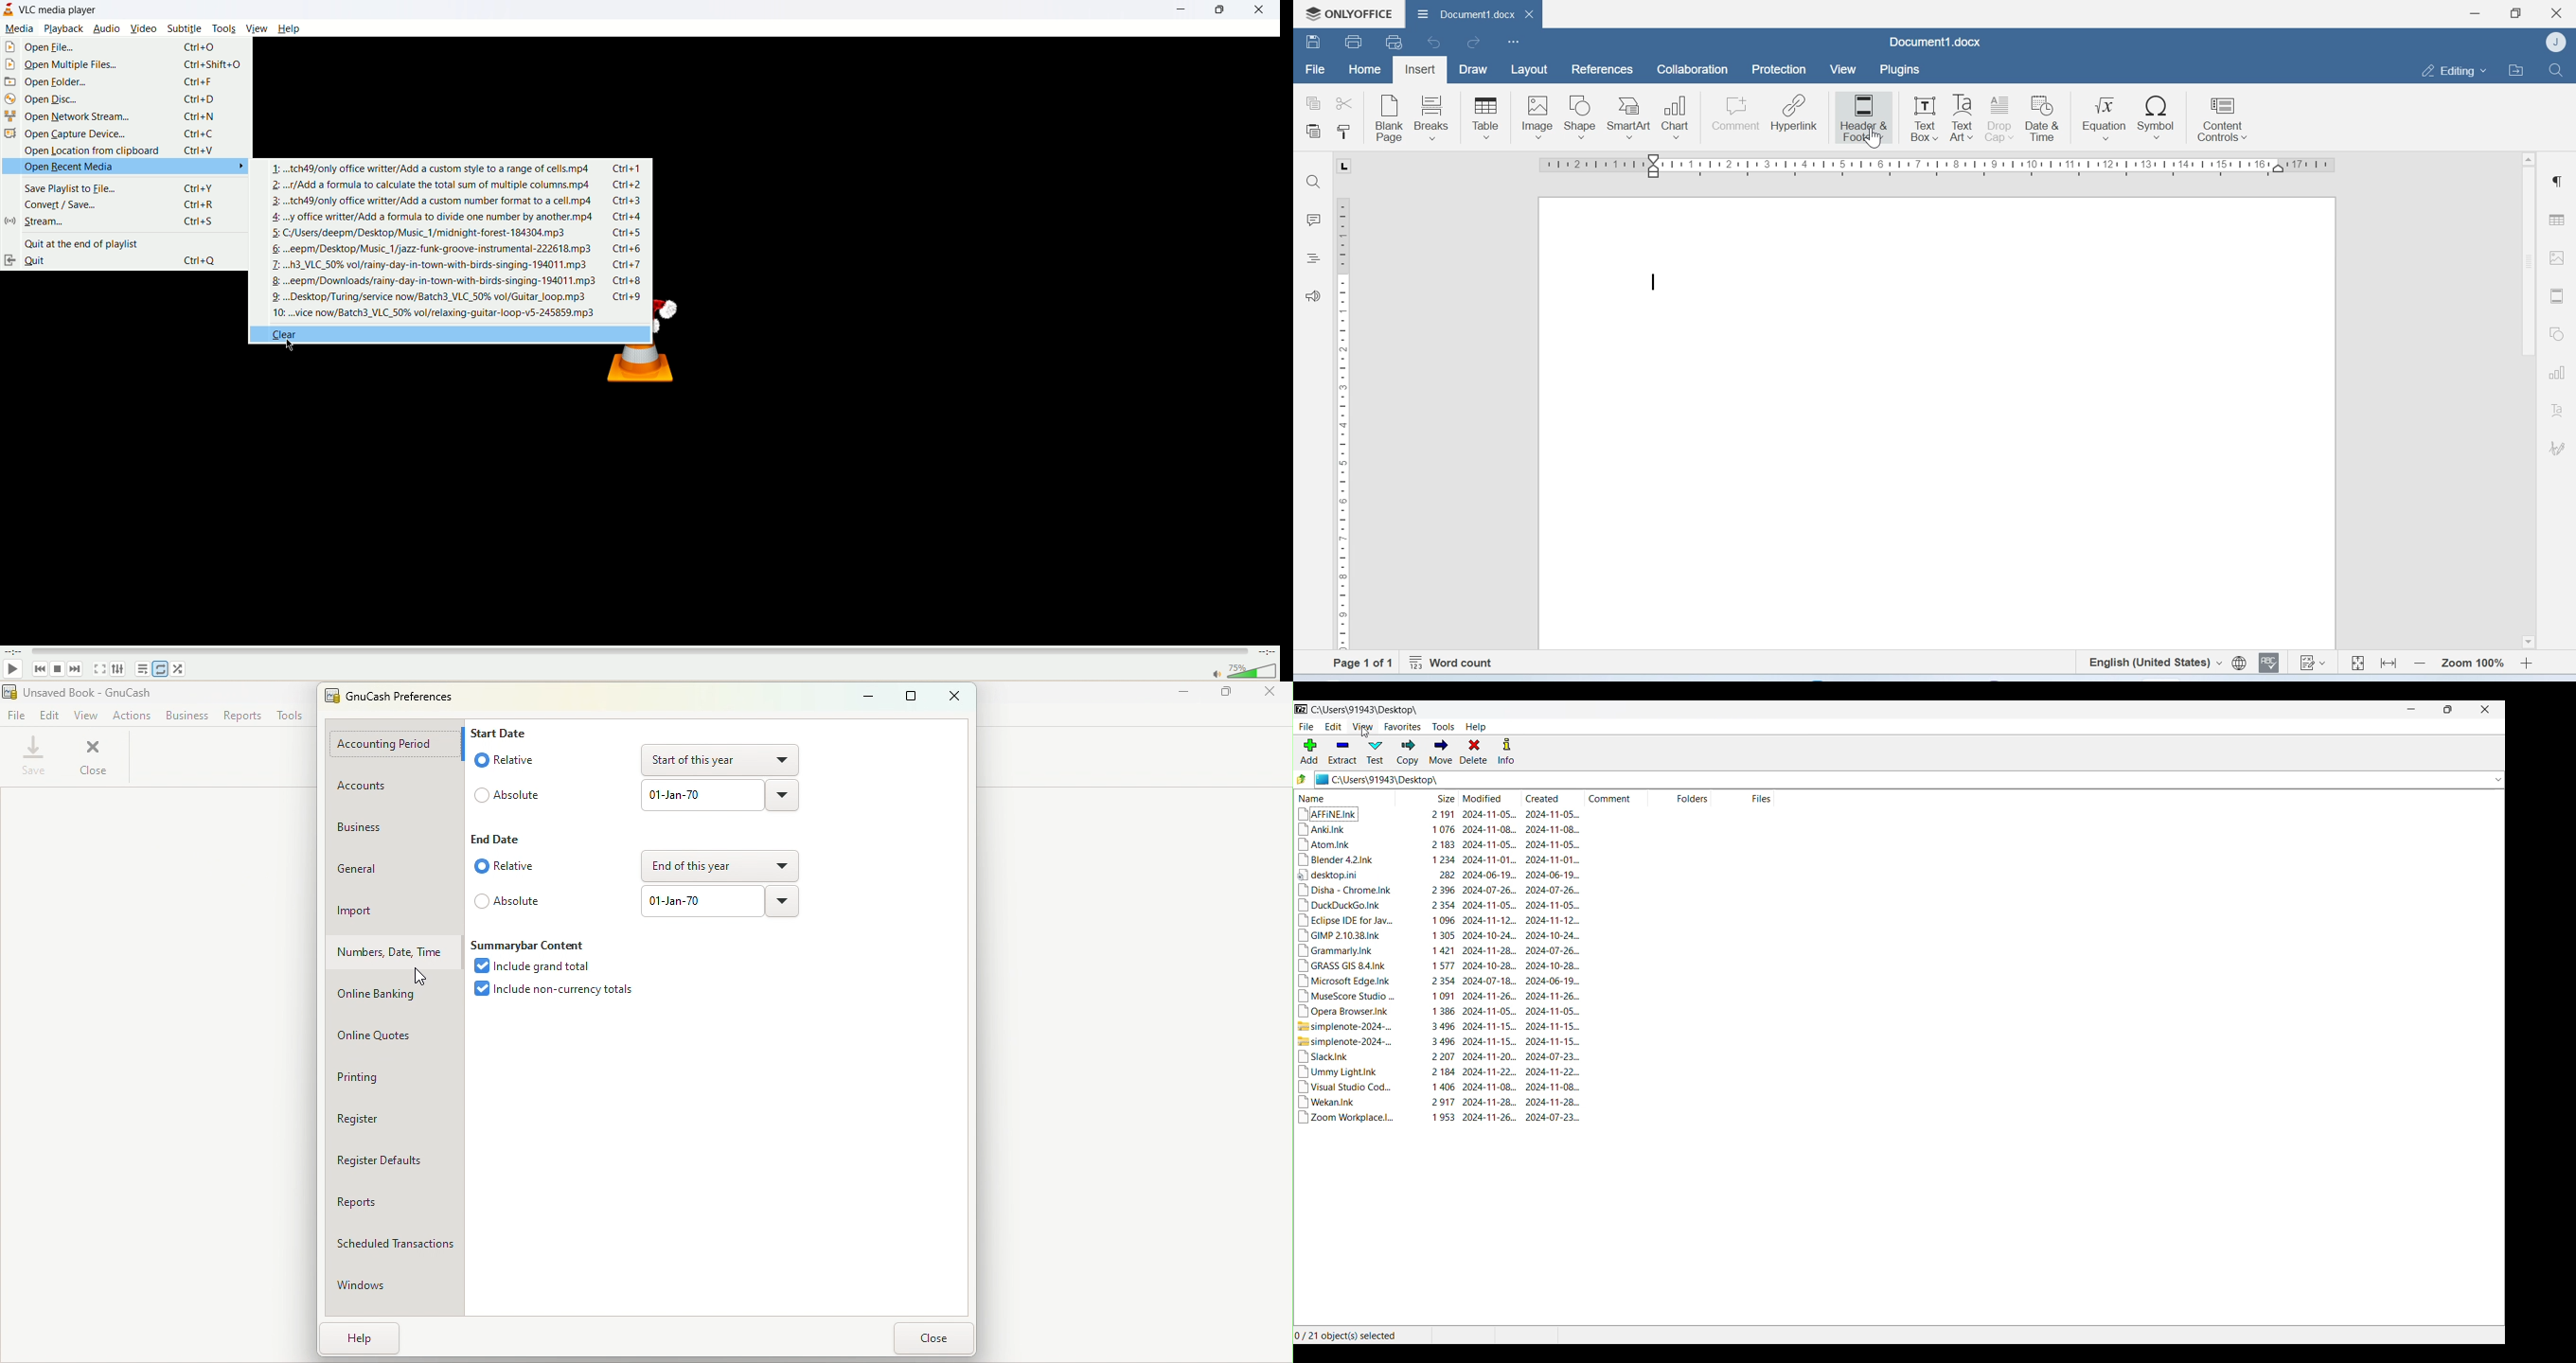 The width and height of the screenshot is (2576, 1372). I want to click on Paragraph settings, so click(2559, 182).